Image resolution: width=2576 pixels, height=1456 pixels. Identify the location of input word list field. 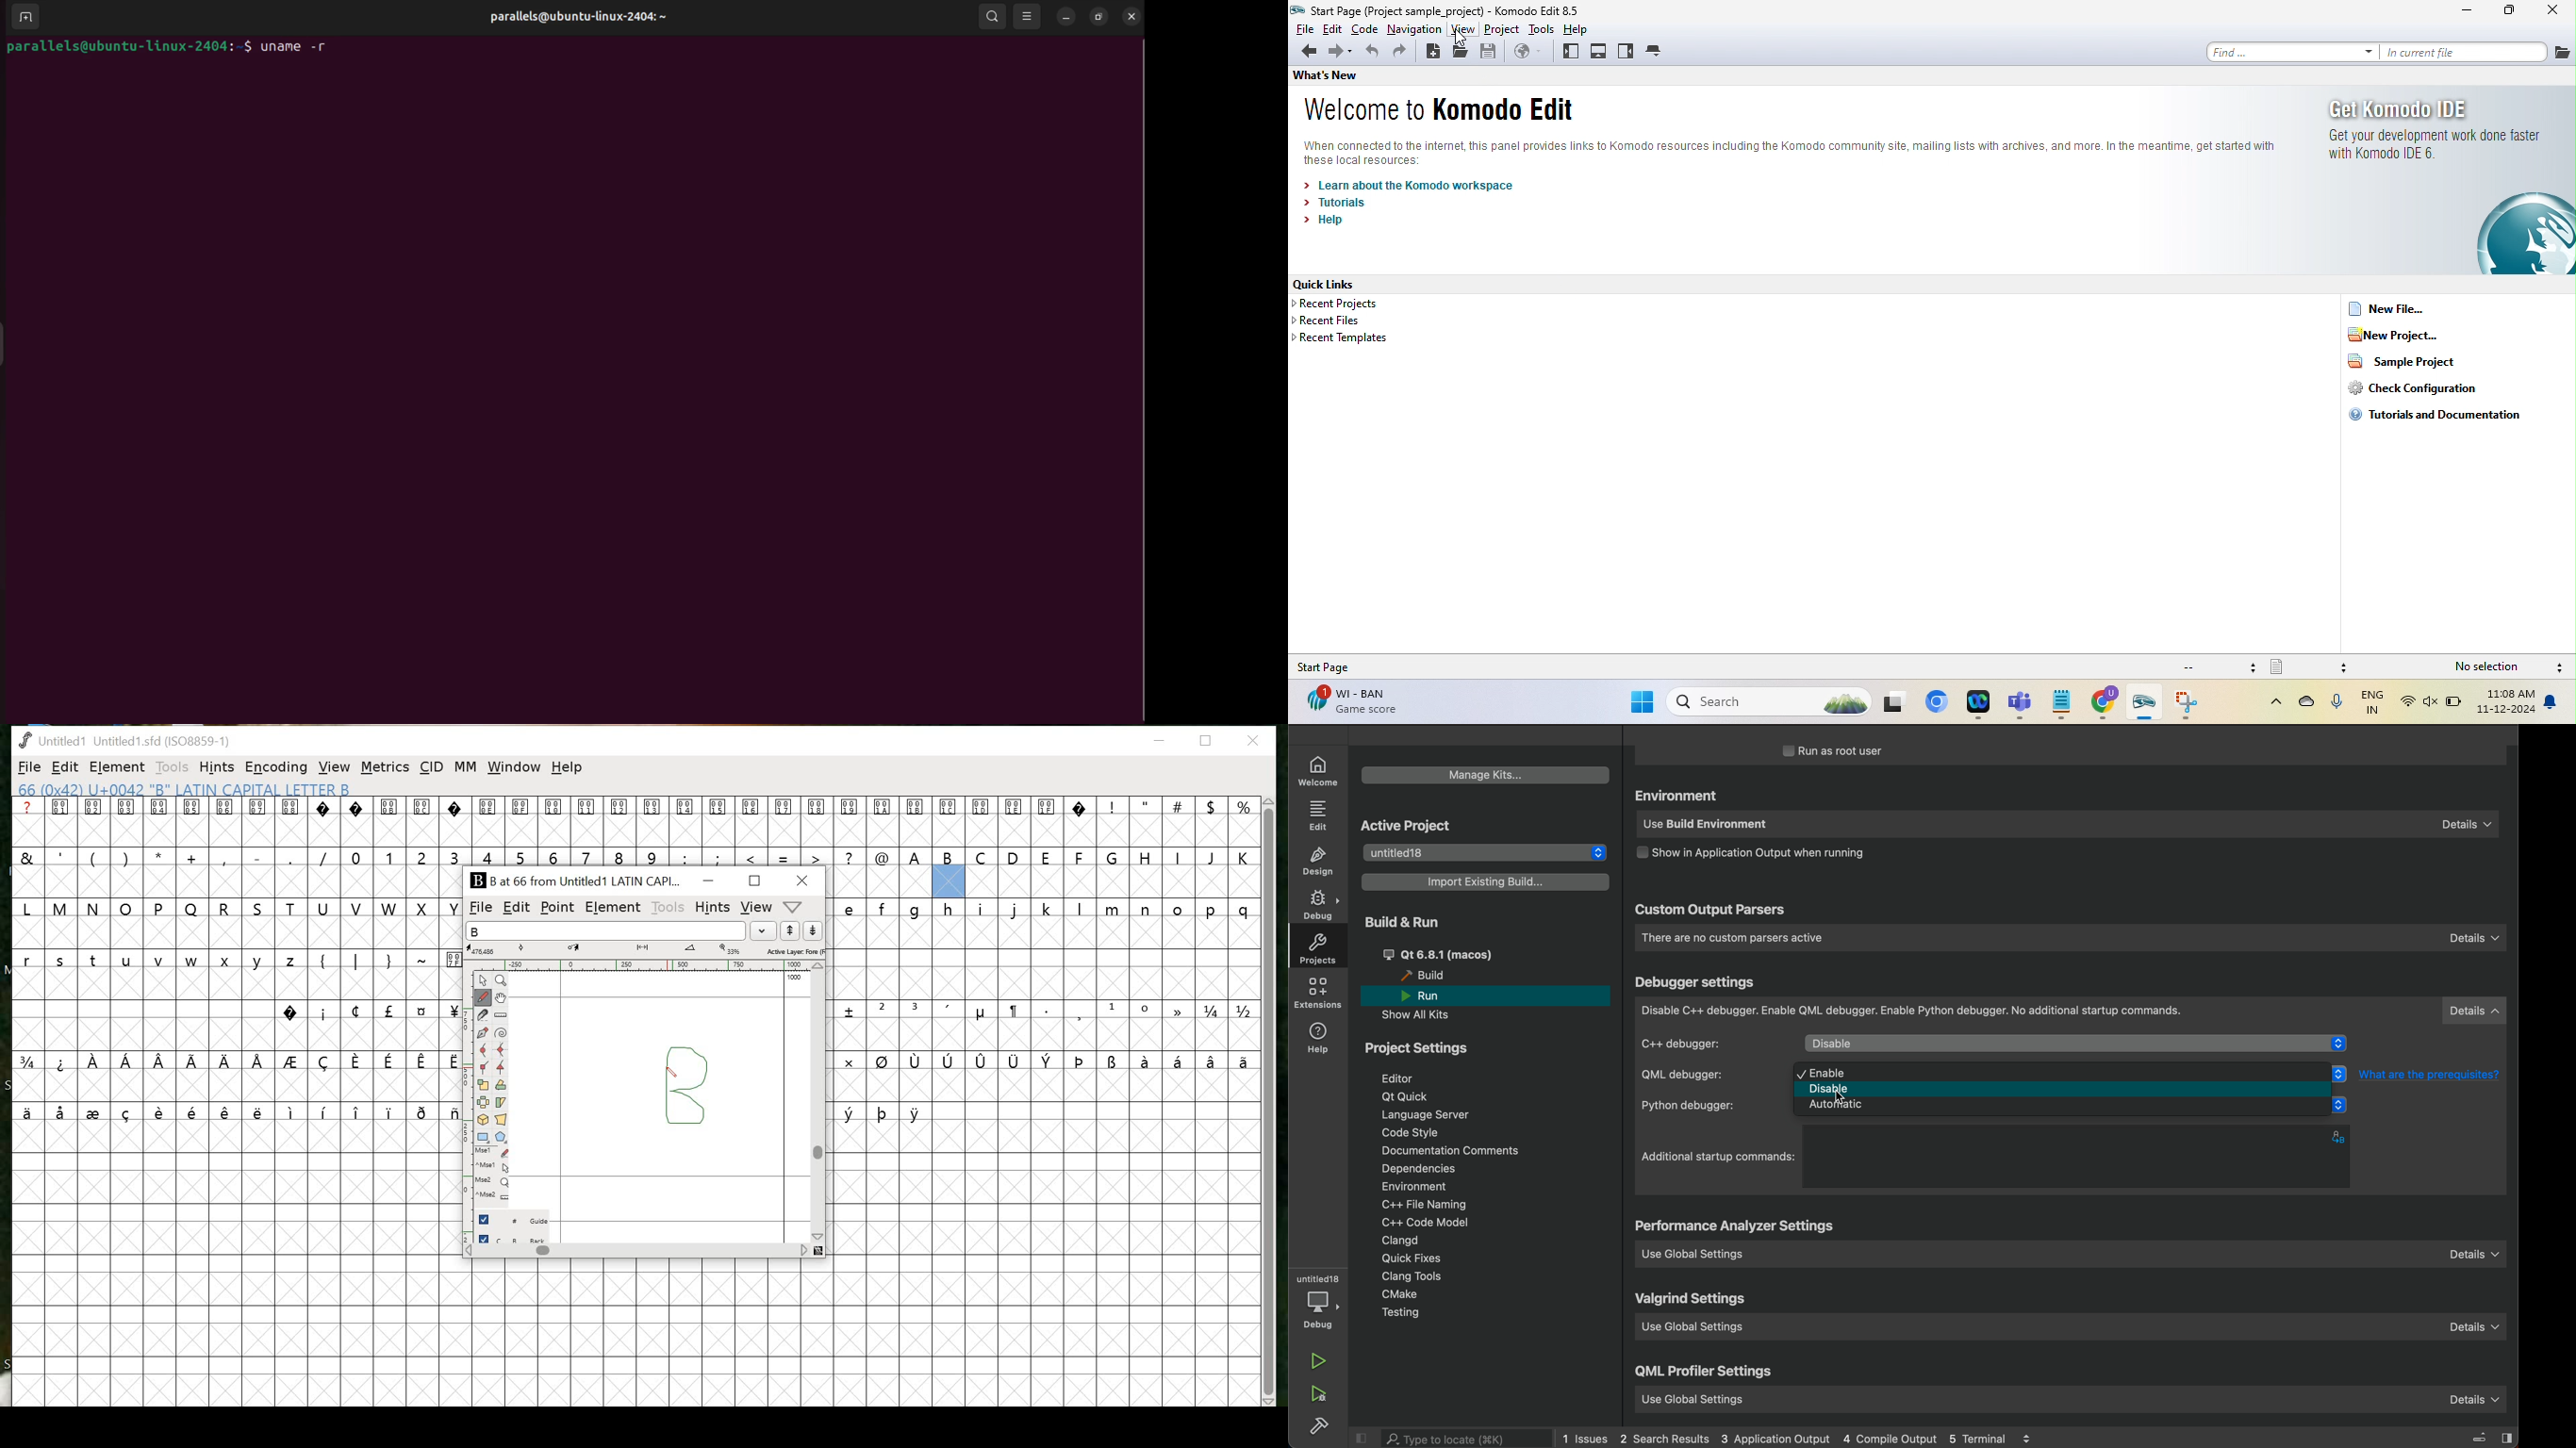
(605, 931).